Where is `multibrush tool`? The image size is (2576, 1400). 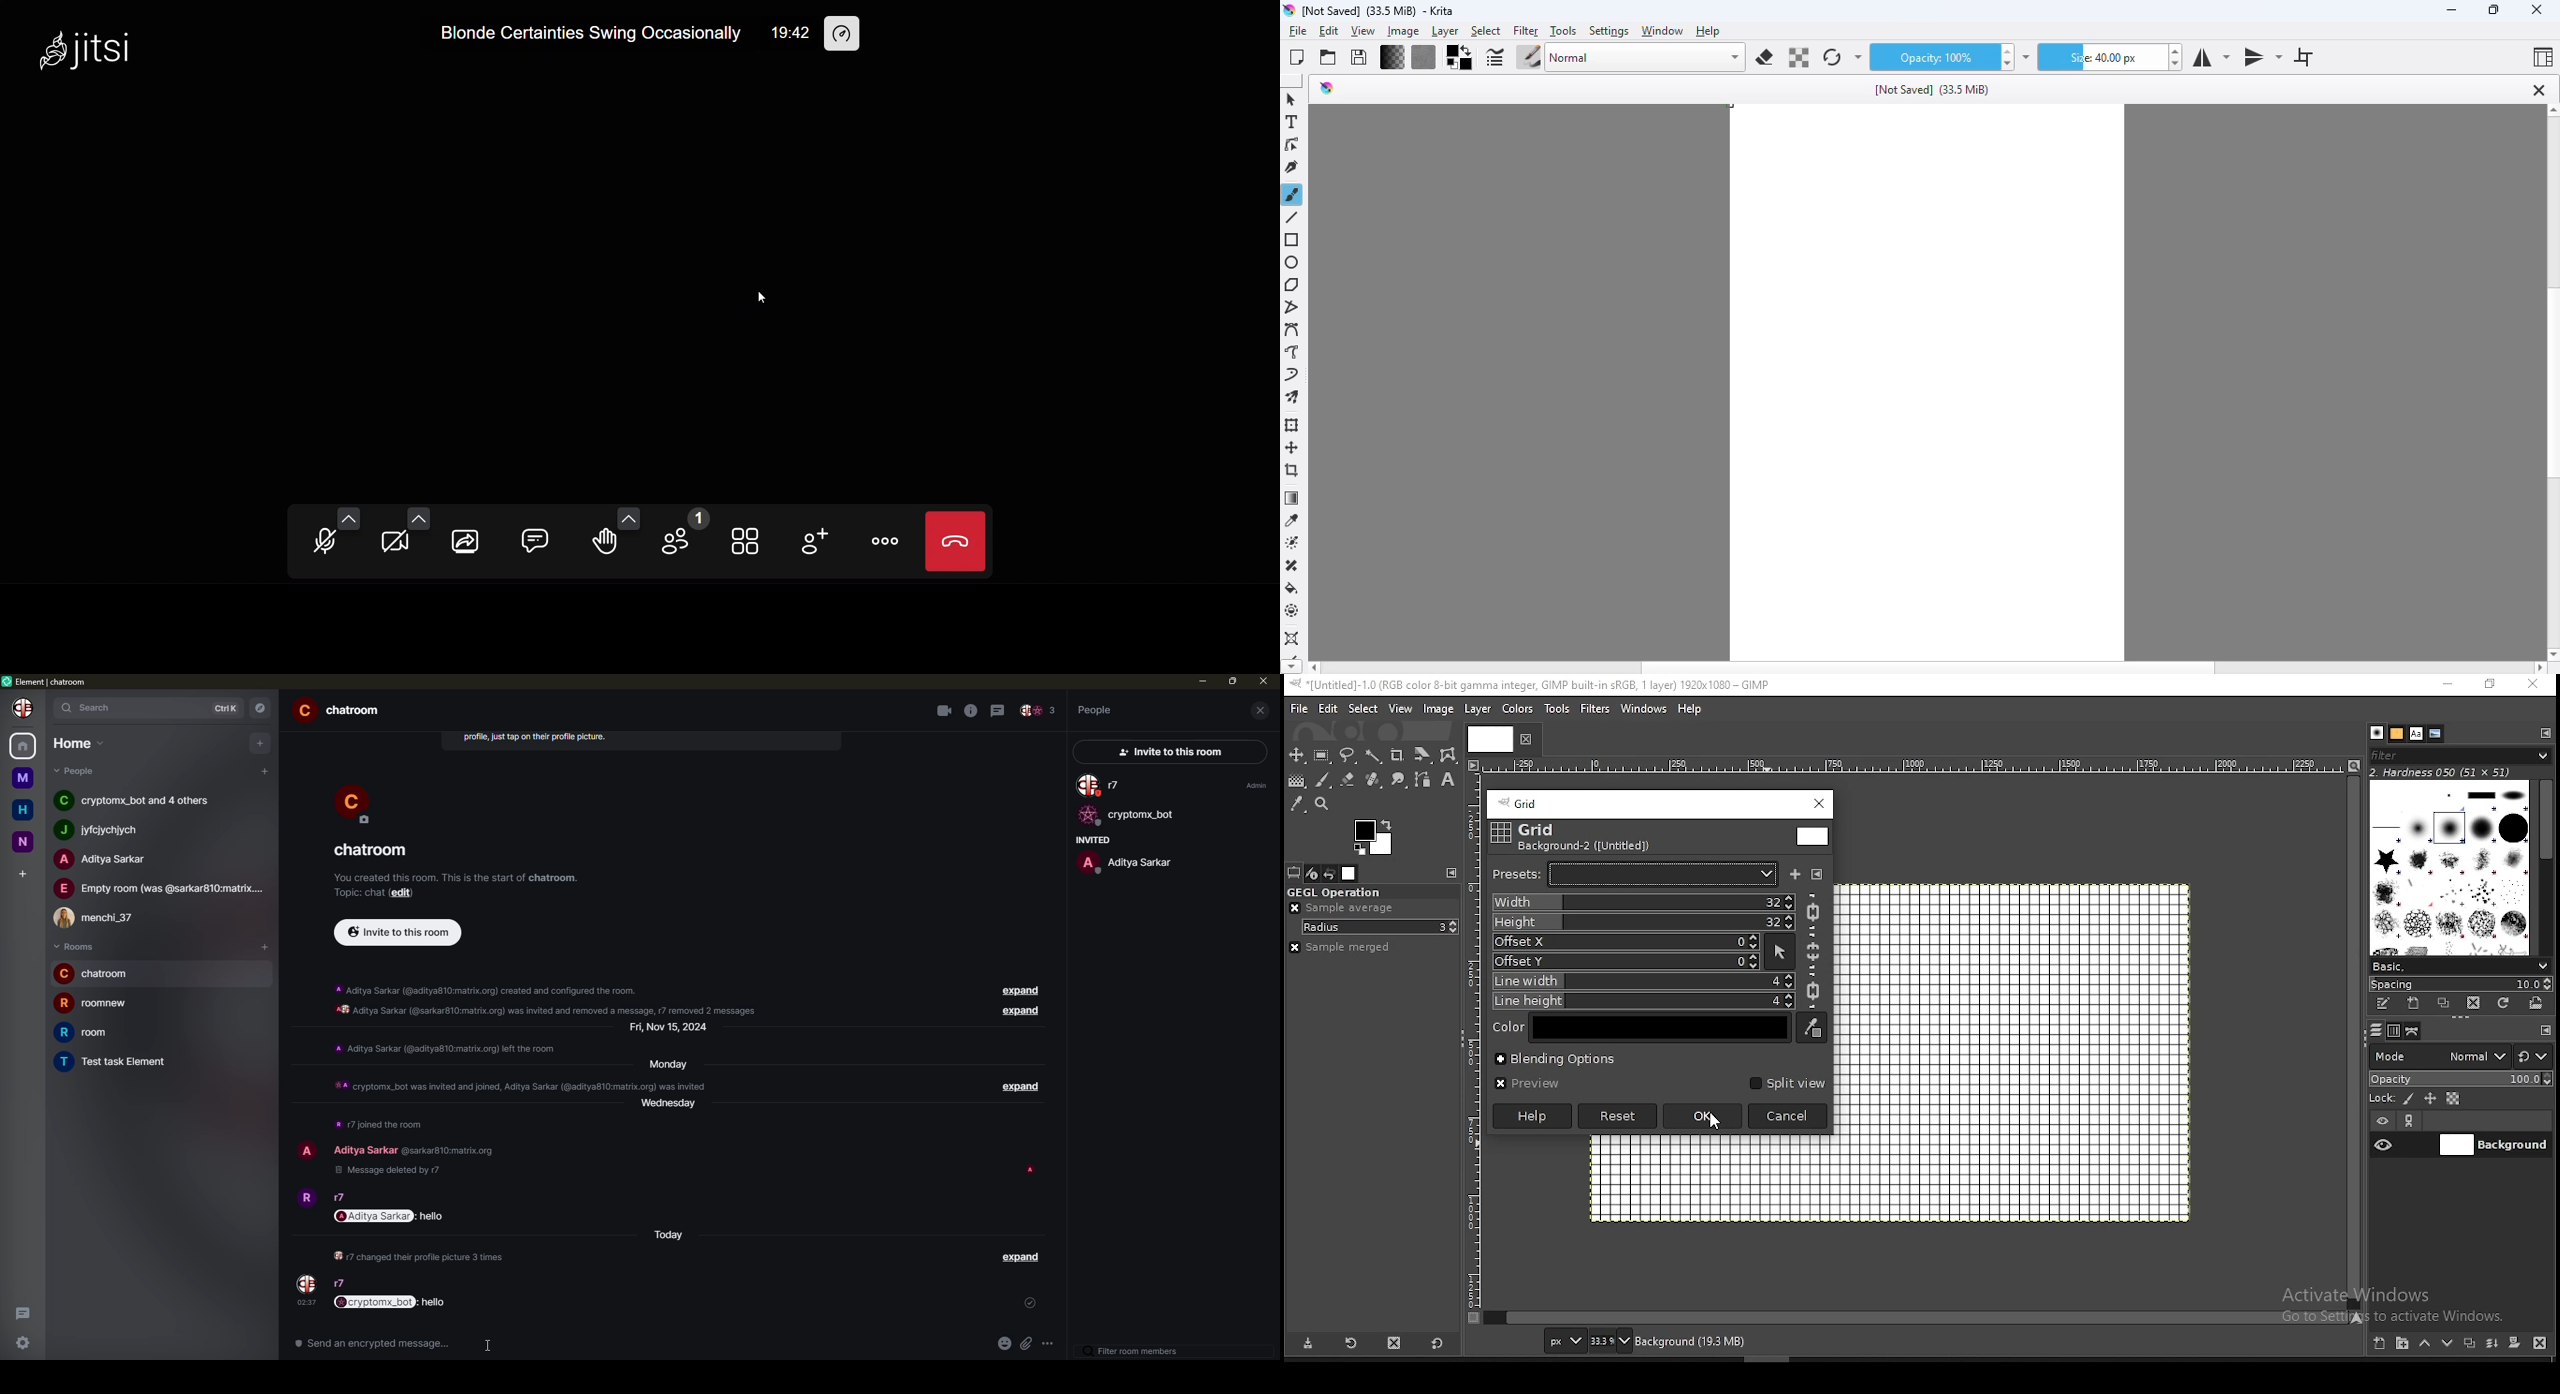
multibrush tool is located at coordinates (1293, 398).